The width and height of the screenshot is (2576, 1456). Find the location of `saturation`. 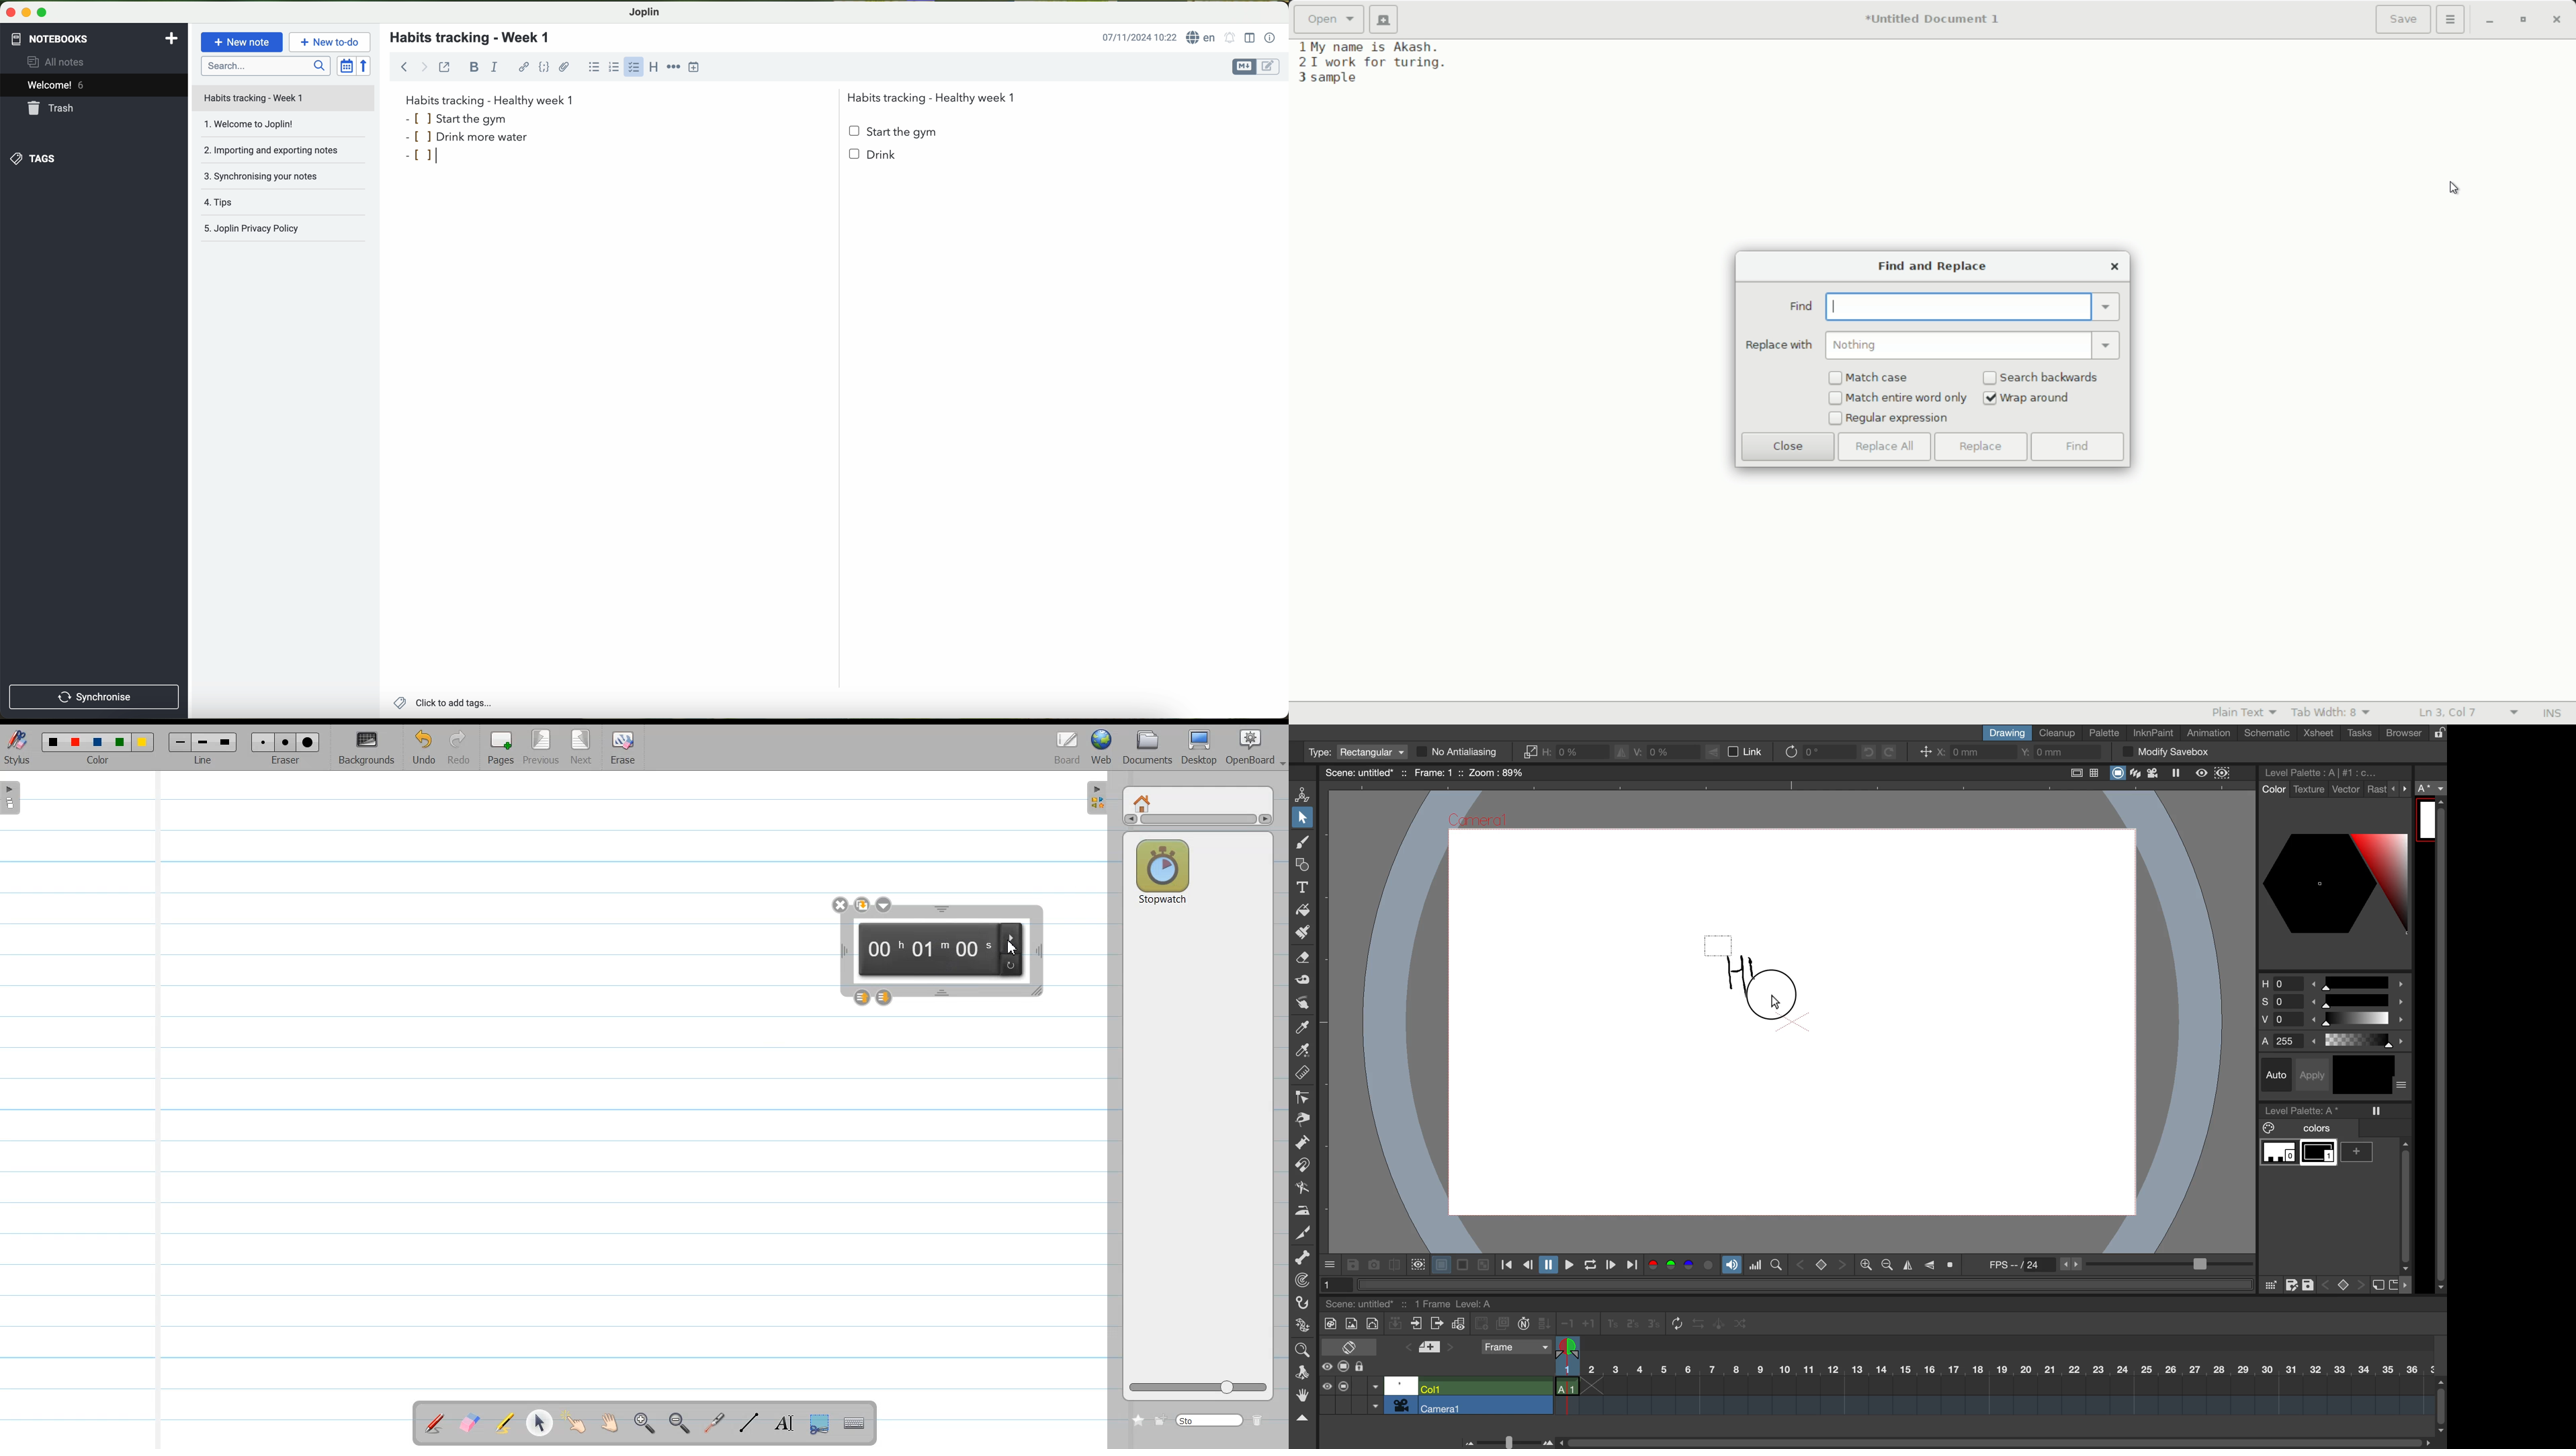

saturation is located at coordinates (2333, 1003).